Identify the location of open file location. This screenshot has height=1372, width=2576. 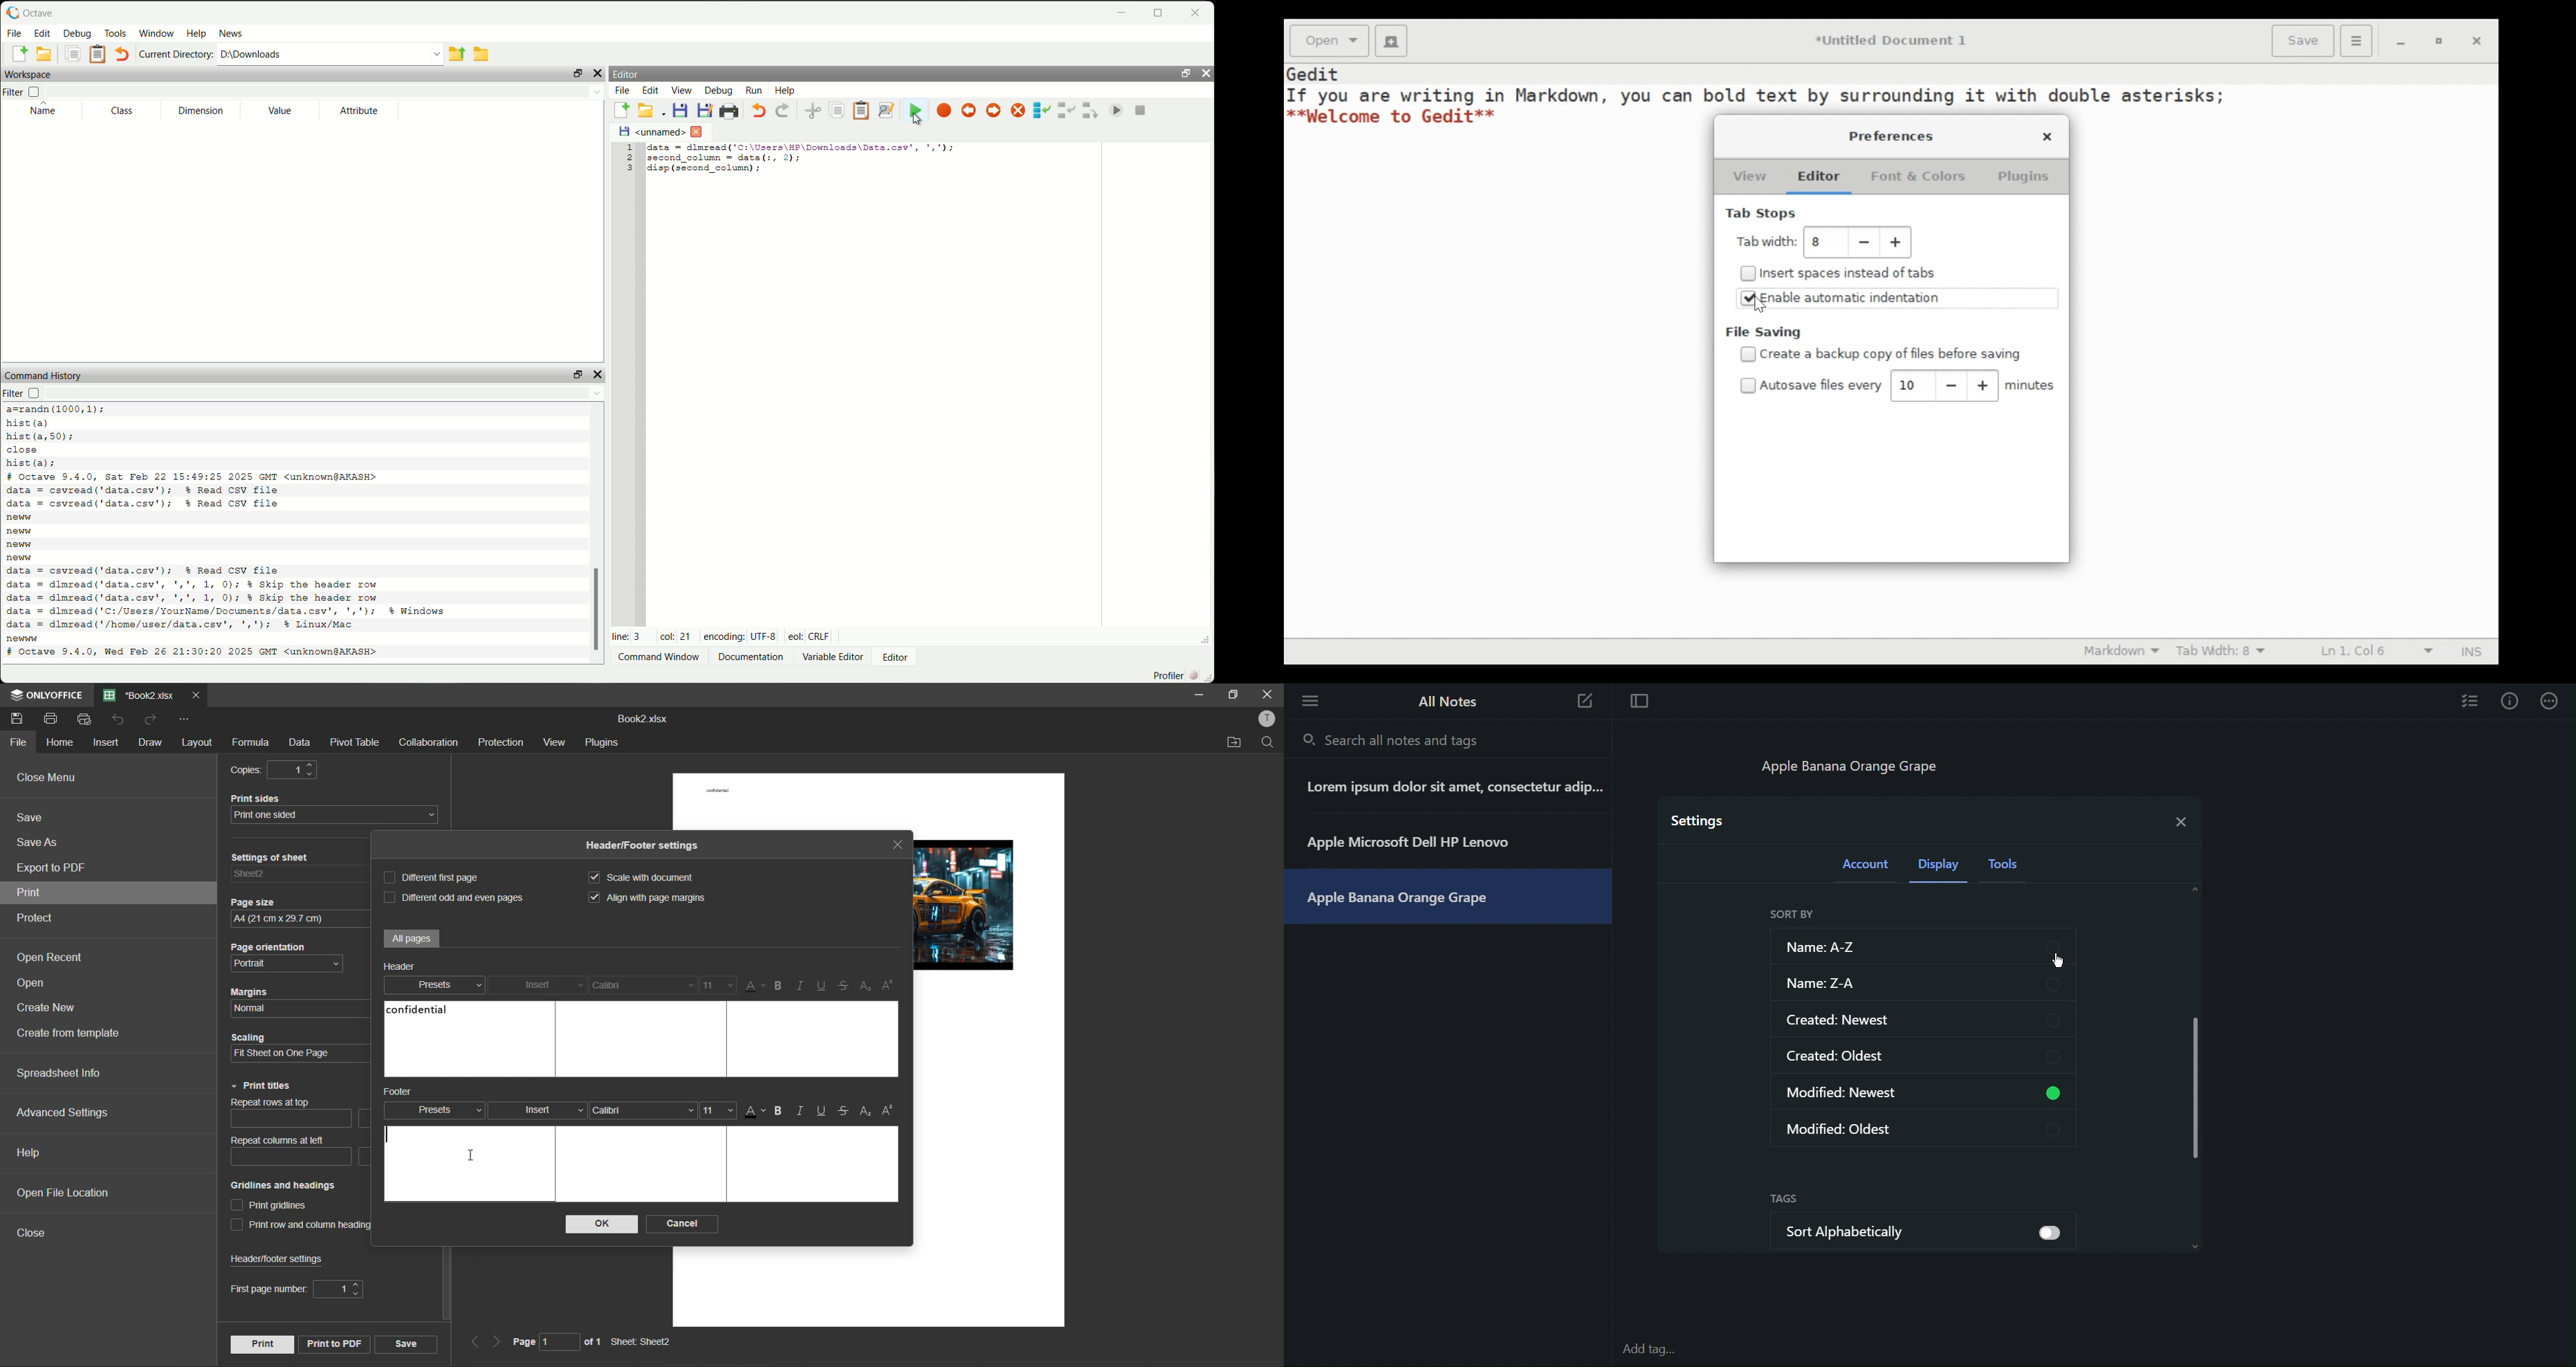
(59, 1192).